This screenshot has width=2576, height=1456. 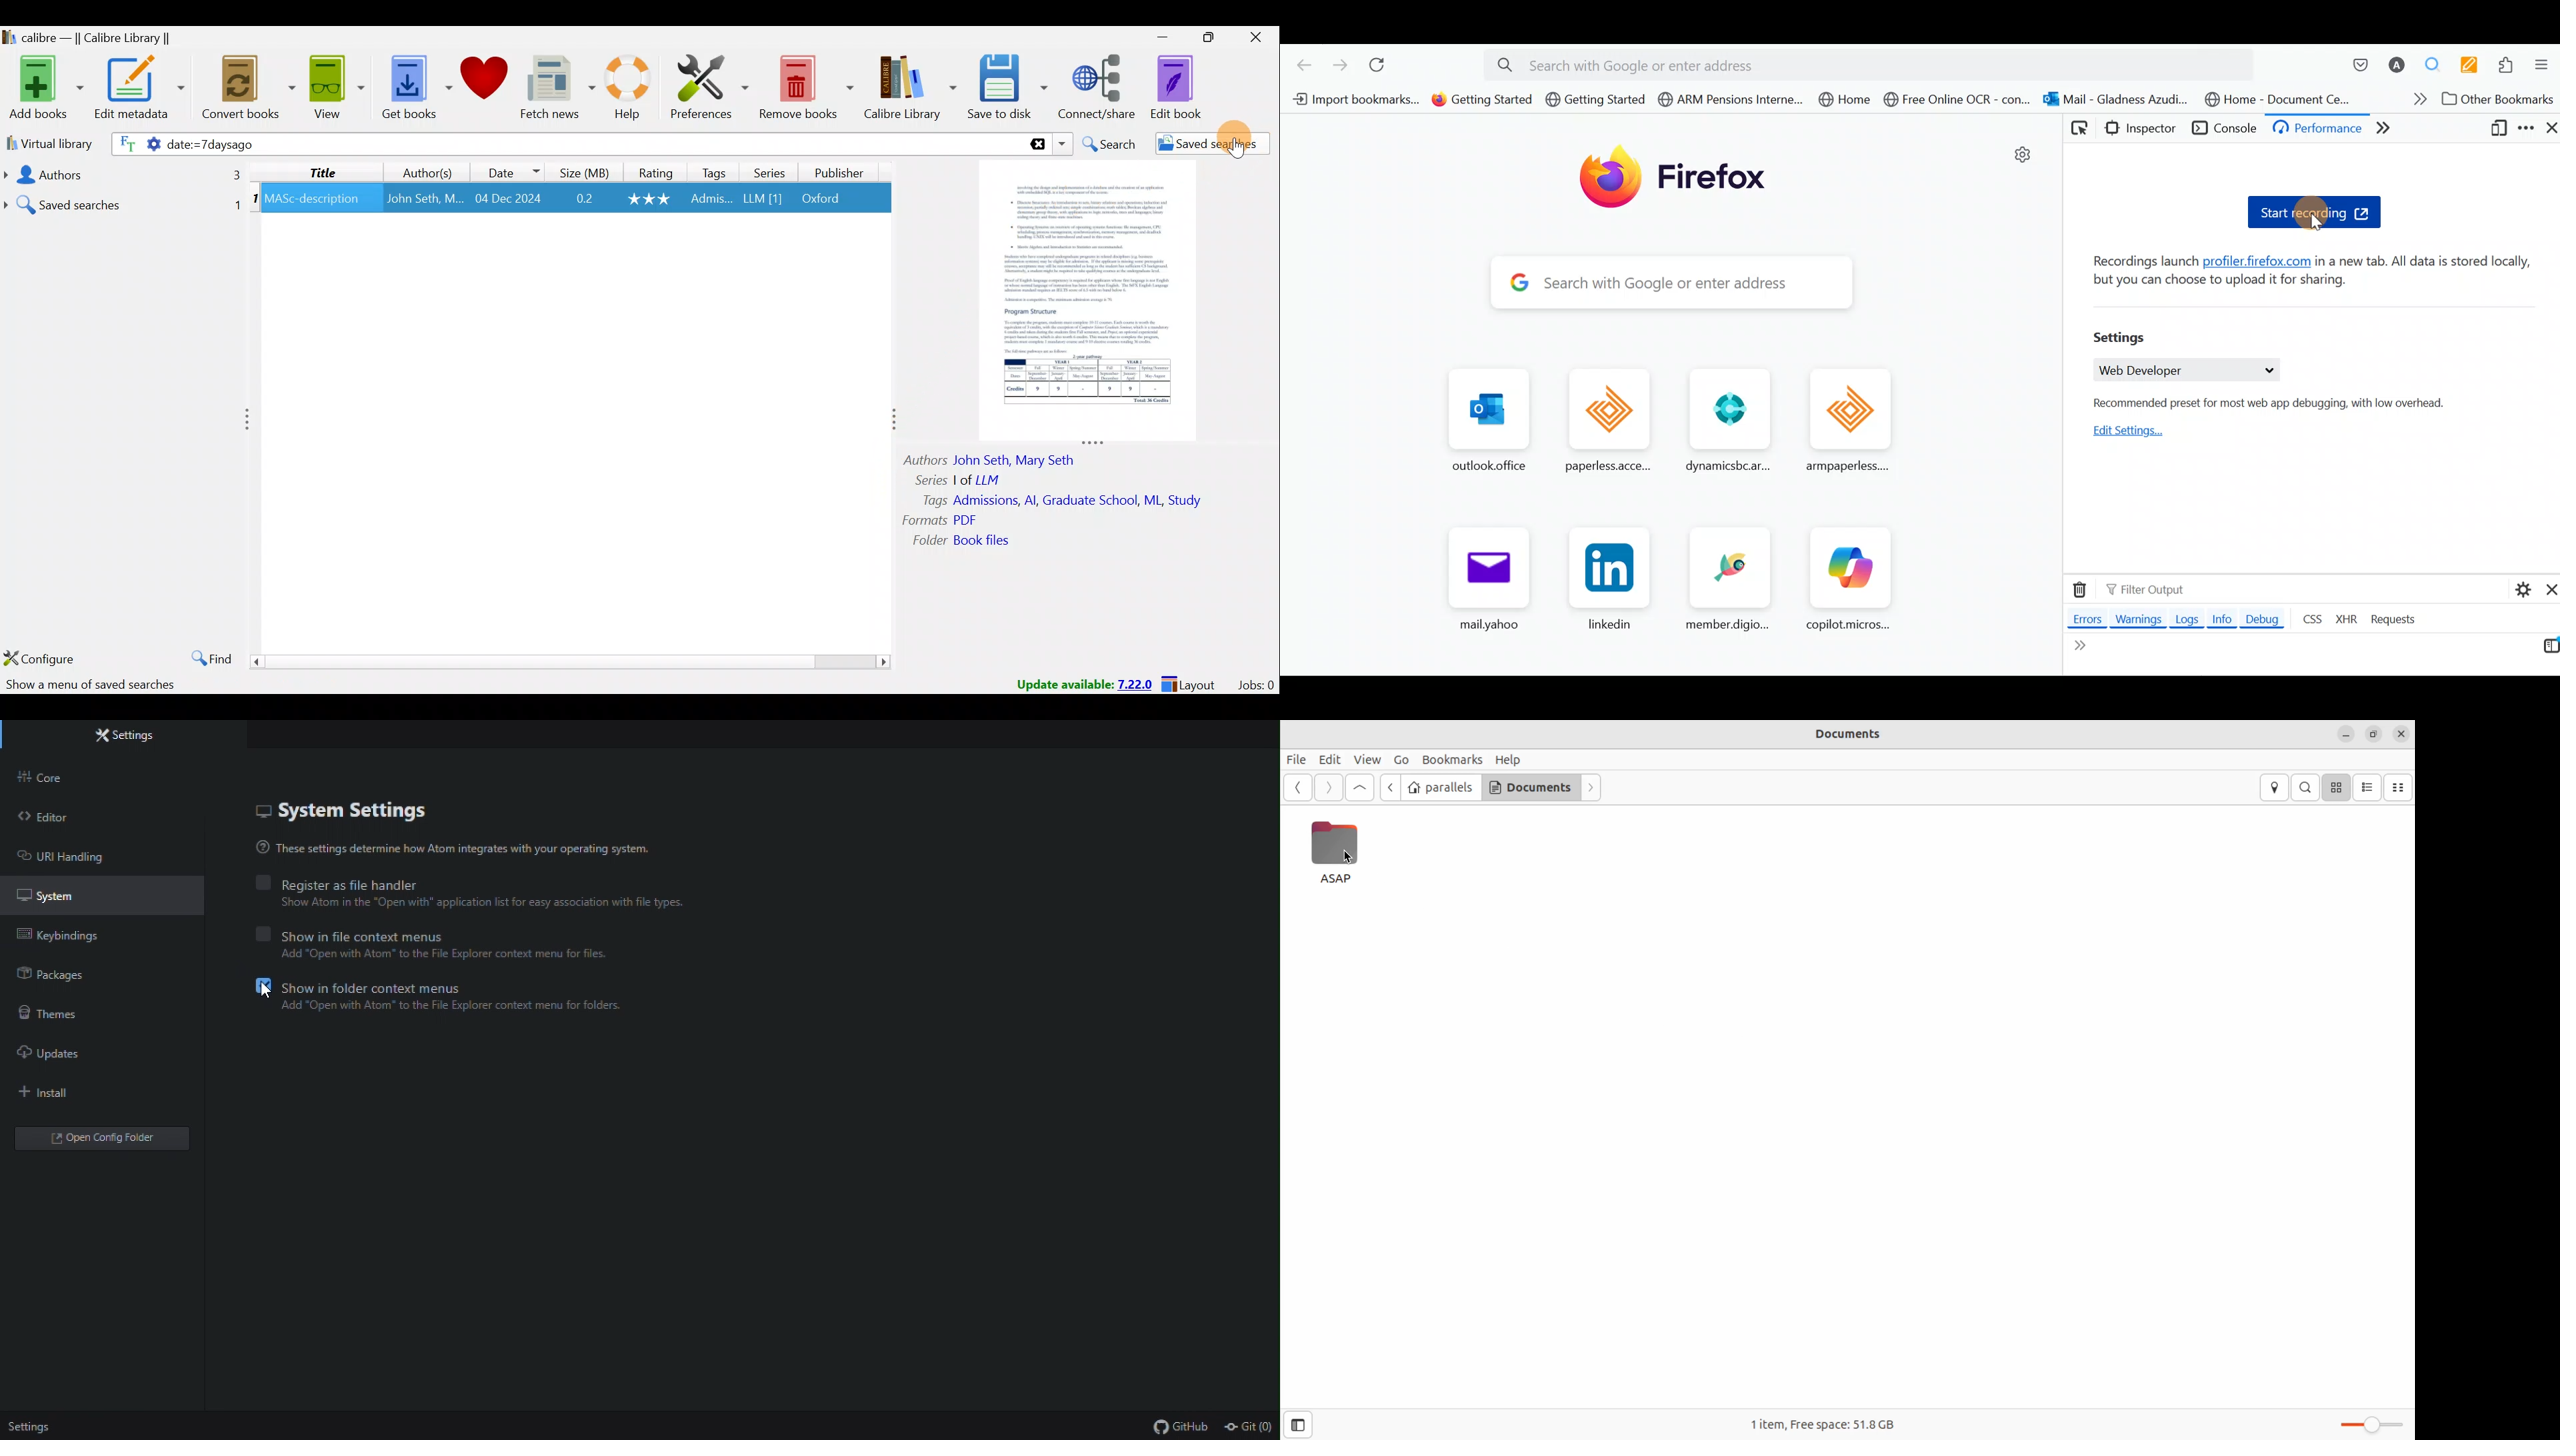 What do you see at coordinates (1531, 789) in the screenshot?
I see `Documents` at bounding box center [1531, 789].